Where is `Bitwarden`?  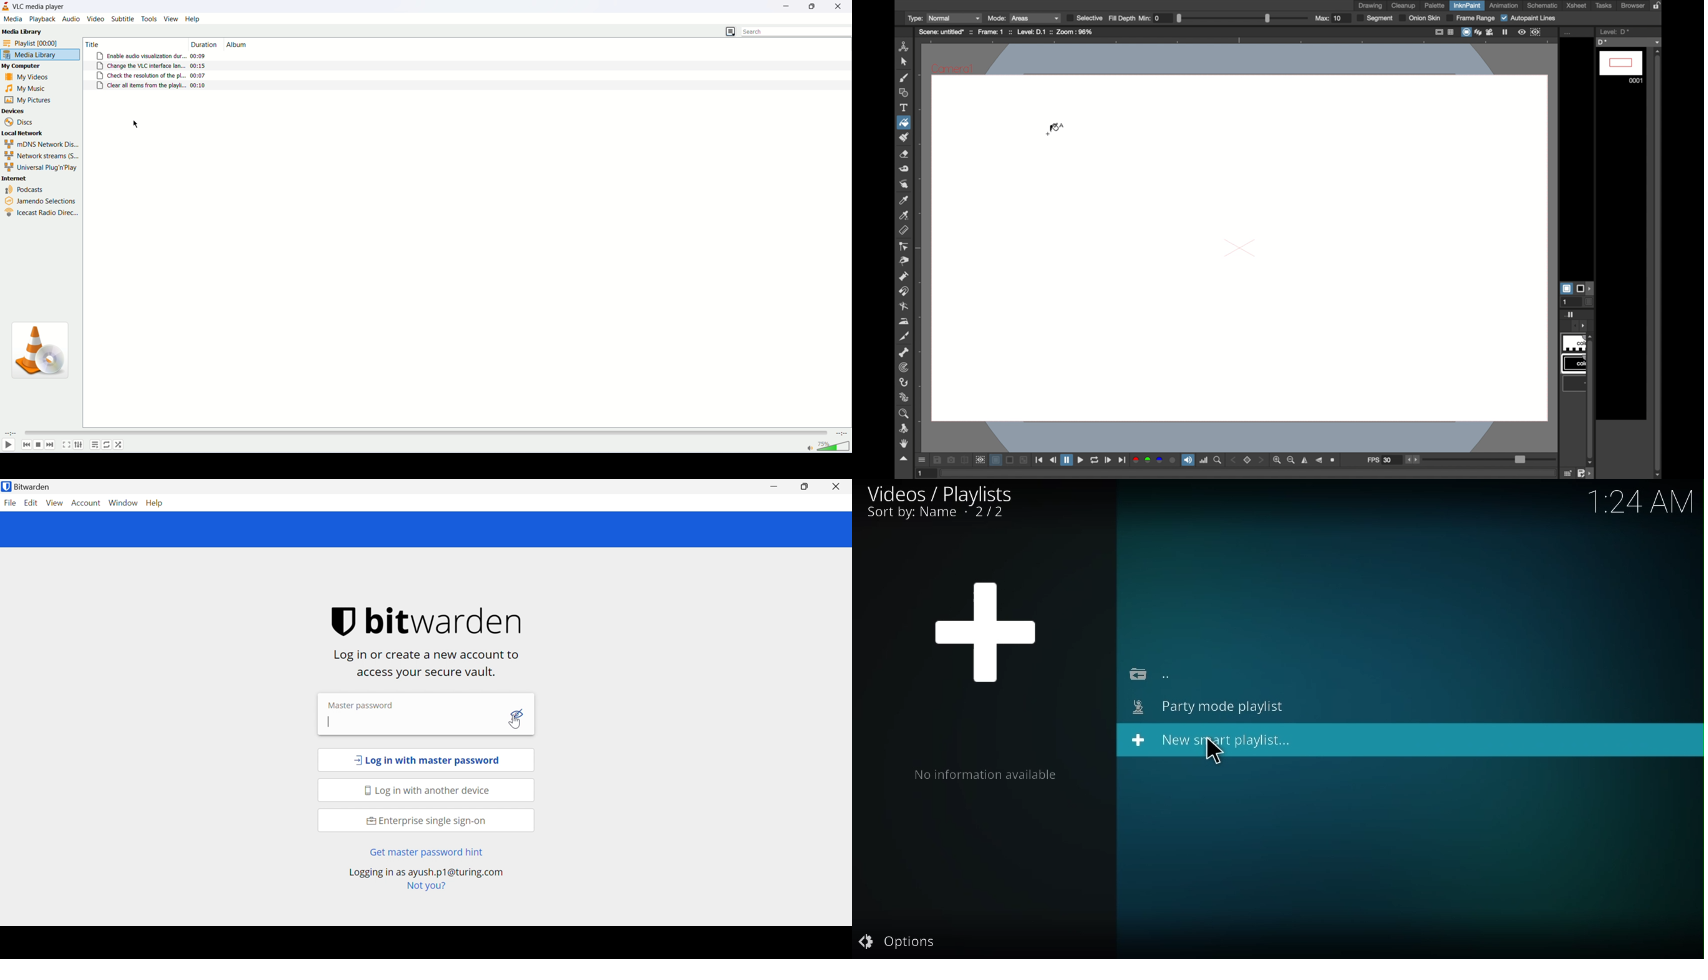
Bitwarden is located at coordinates (28, 487).